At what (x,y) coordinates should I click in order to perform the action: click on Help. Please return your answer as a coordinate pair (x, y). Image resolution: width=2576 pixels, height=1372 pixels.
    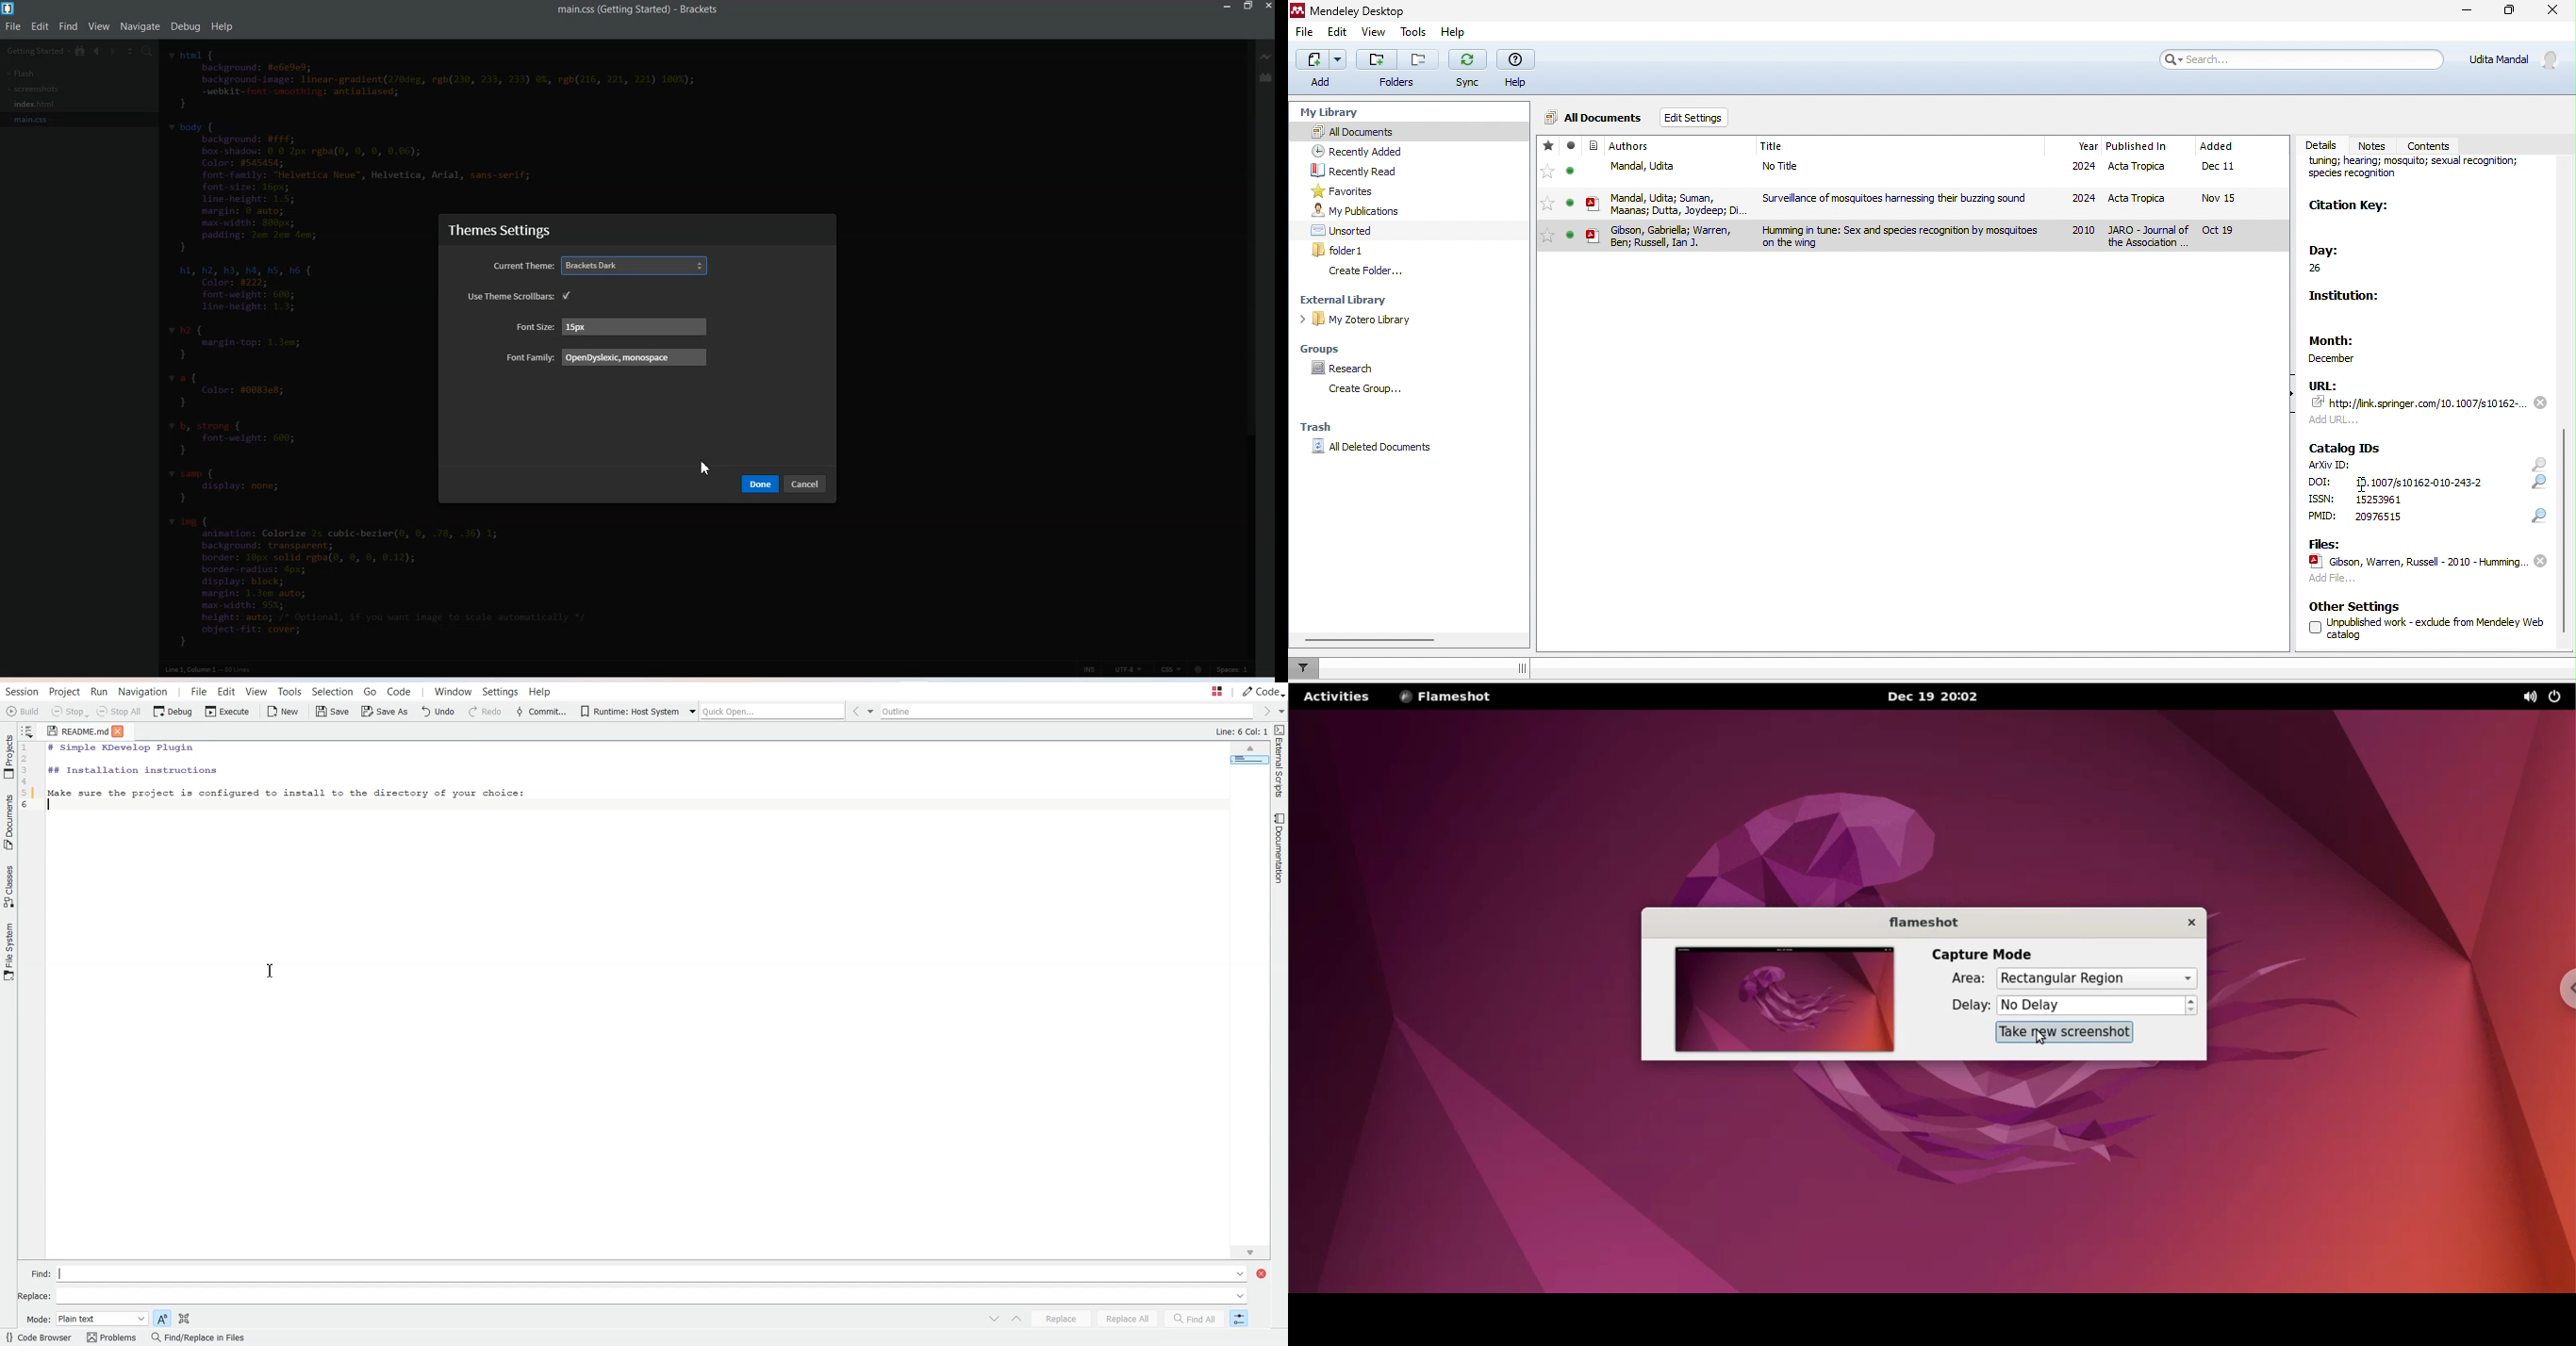
    Looking at the image, I should click on (222, 26).